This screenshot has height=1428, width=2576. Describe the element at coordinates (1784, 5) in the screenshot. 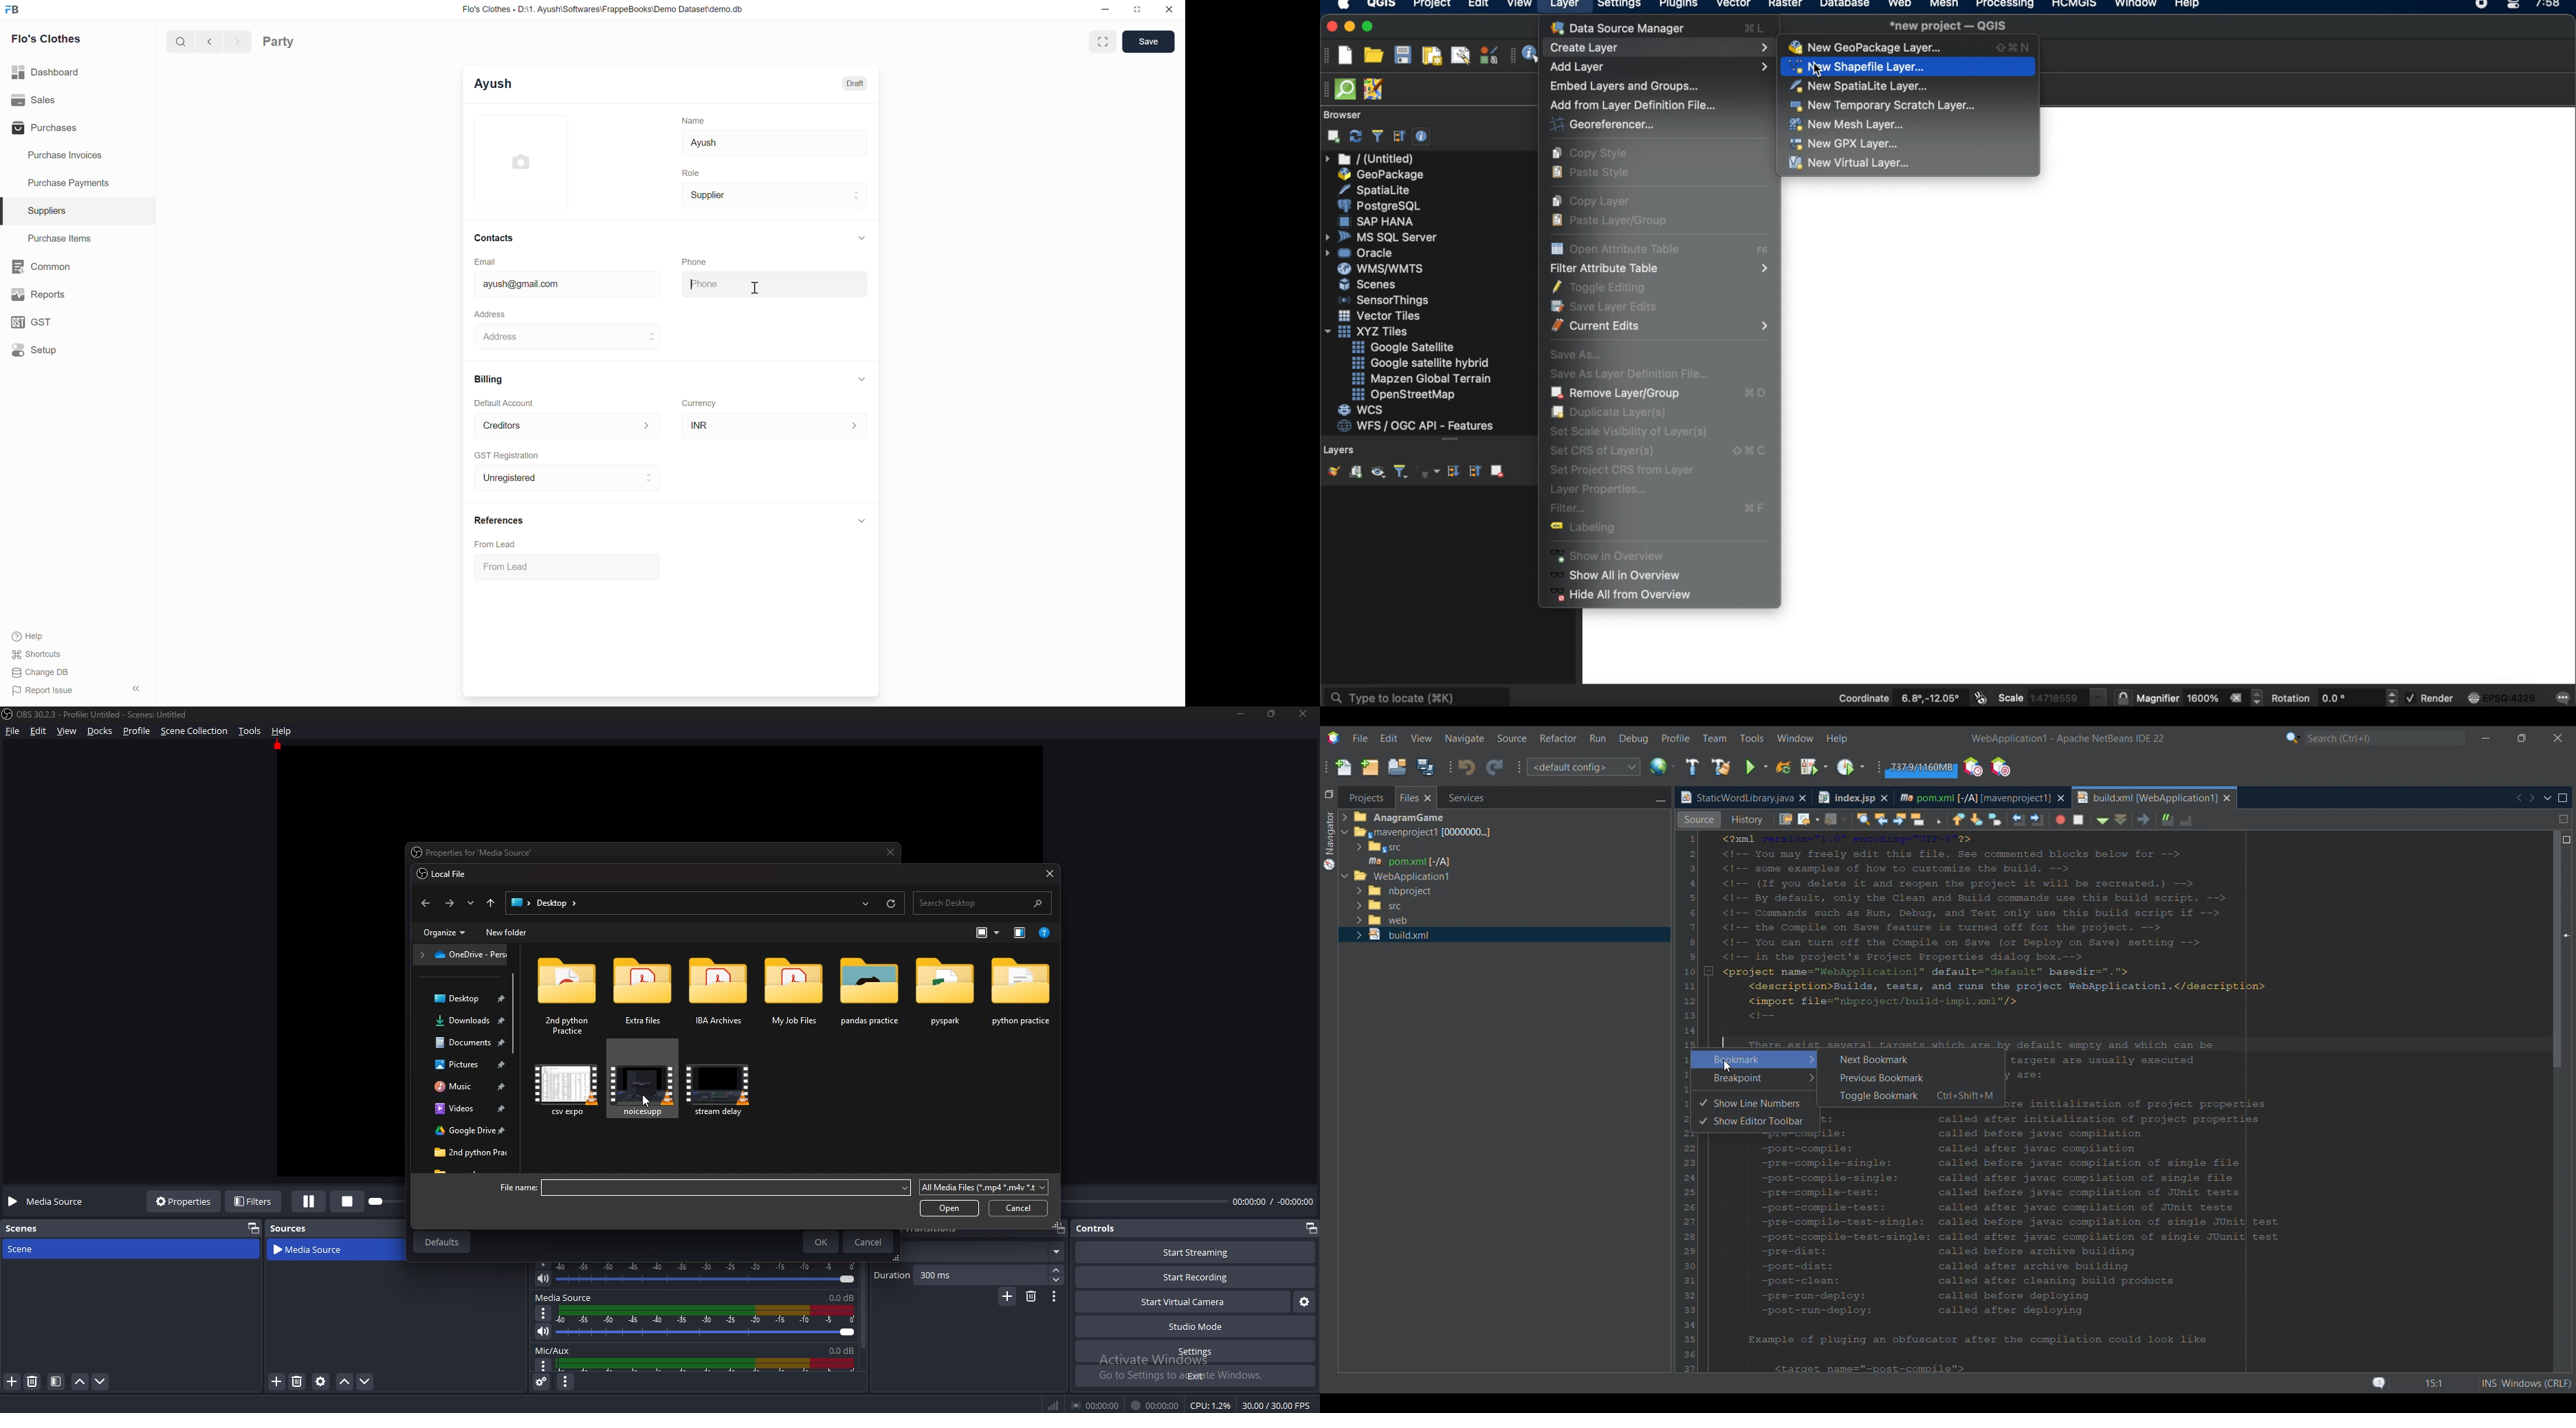

I see `raster` at that location.